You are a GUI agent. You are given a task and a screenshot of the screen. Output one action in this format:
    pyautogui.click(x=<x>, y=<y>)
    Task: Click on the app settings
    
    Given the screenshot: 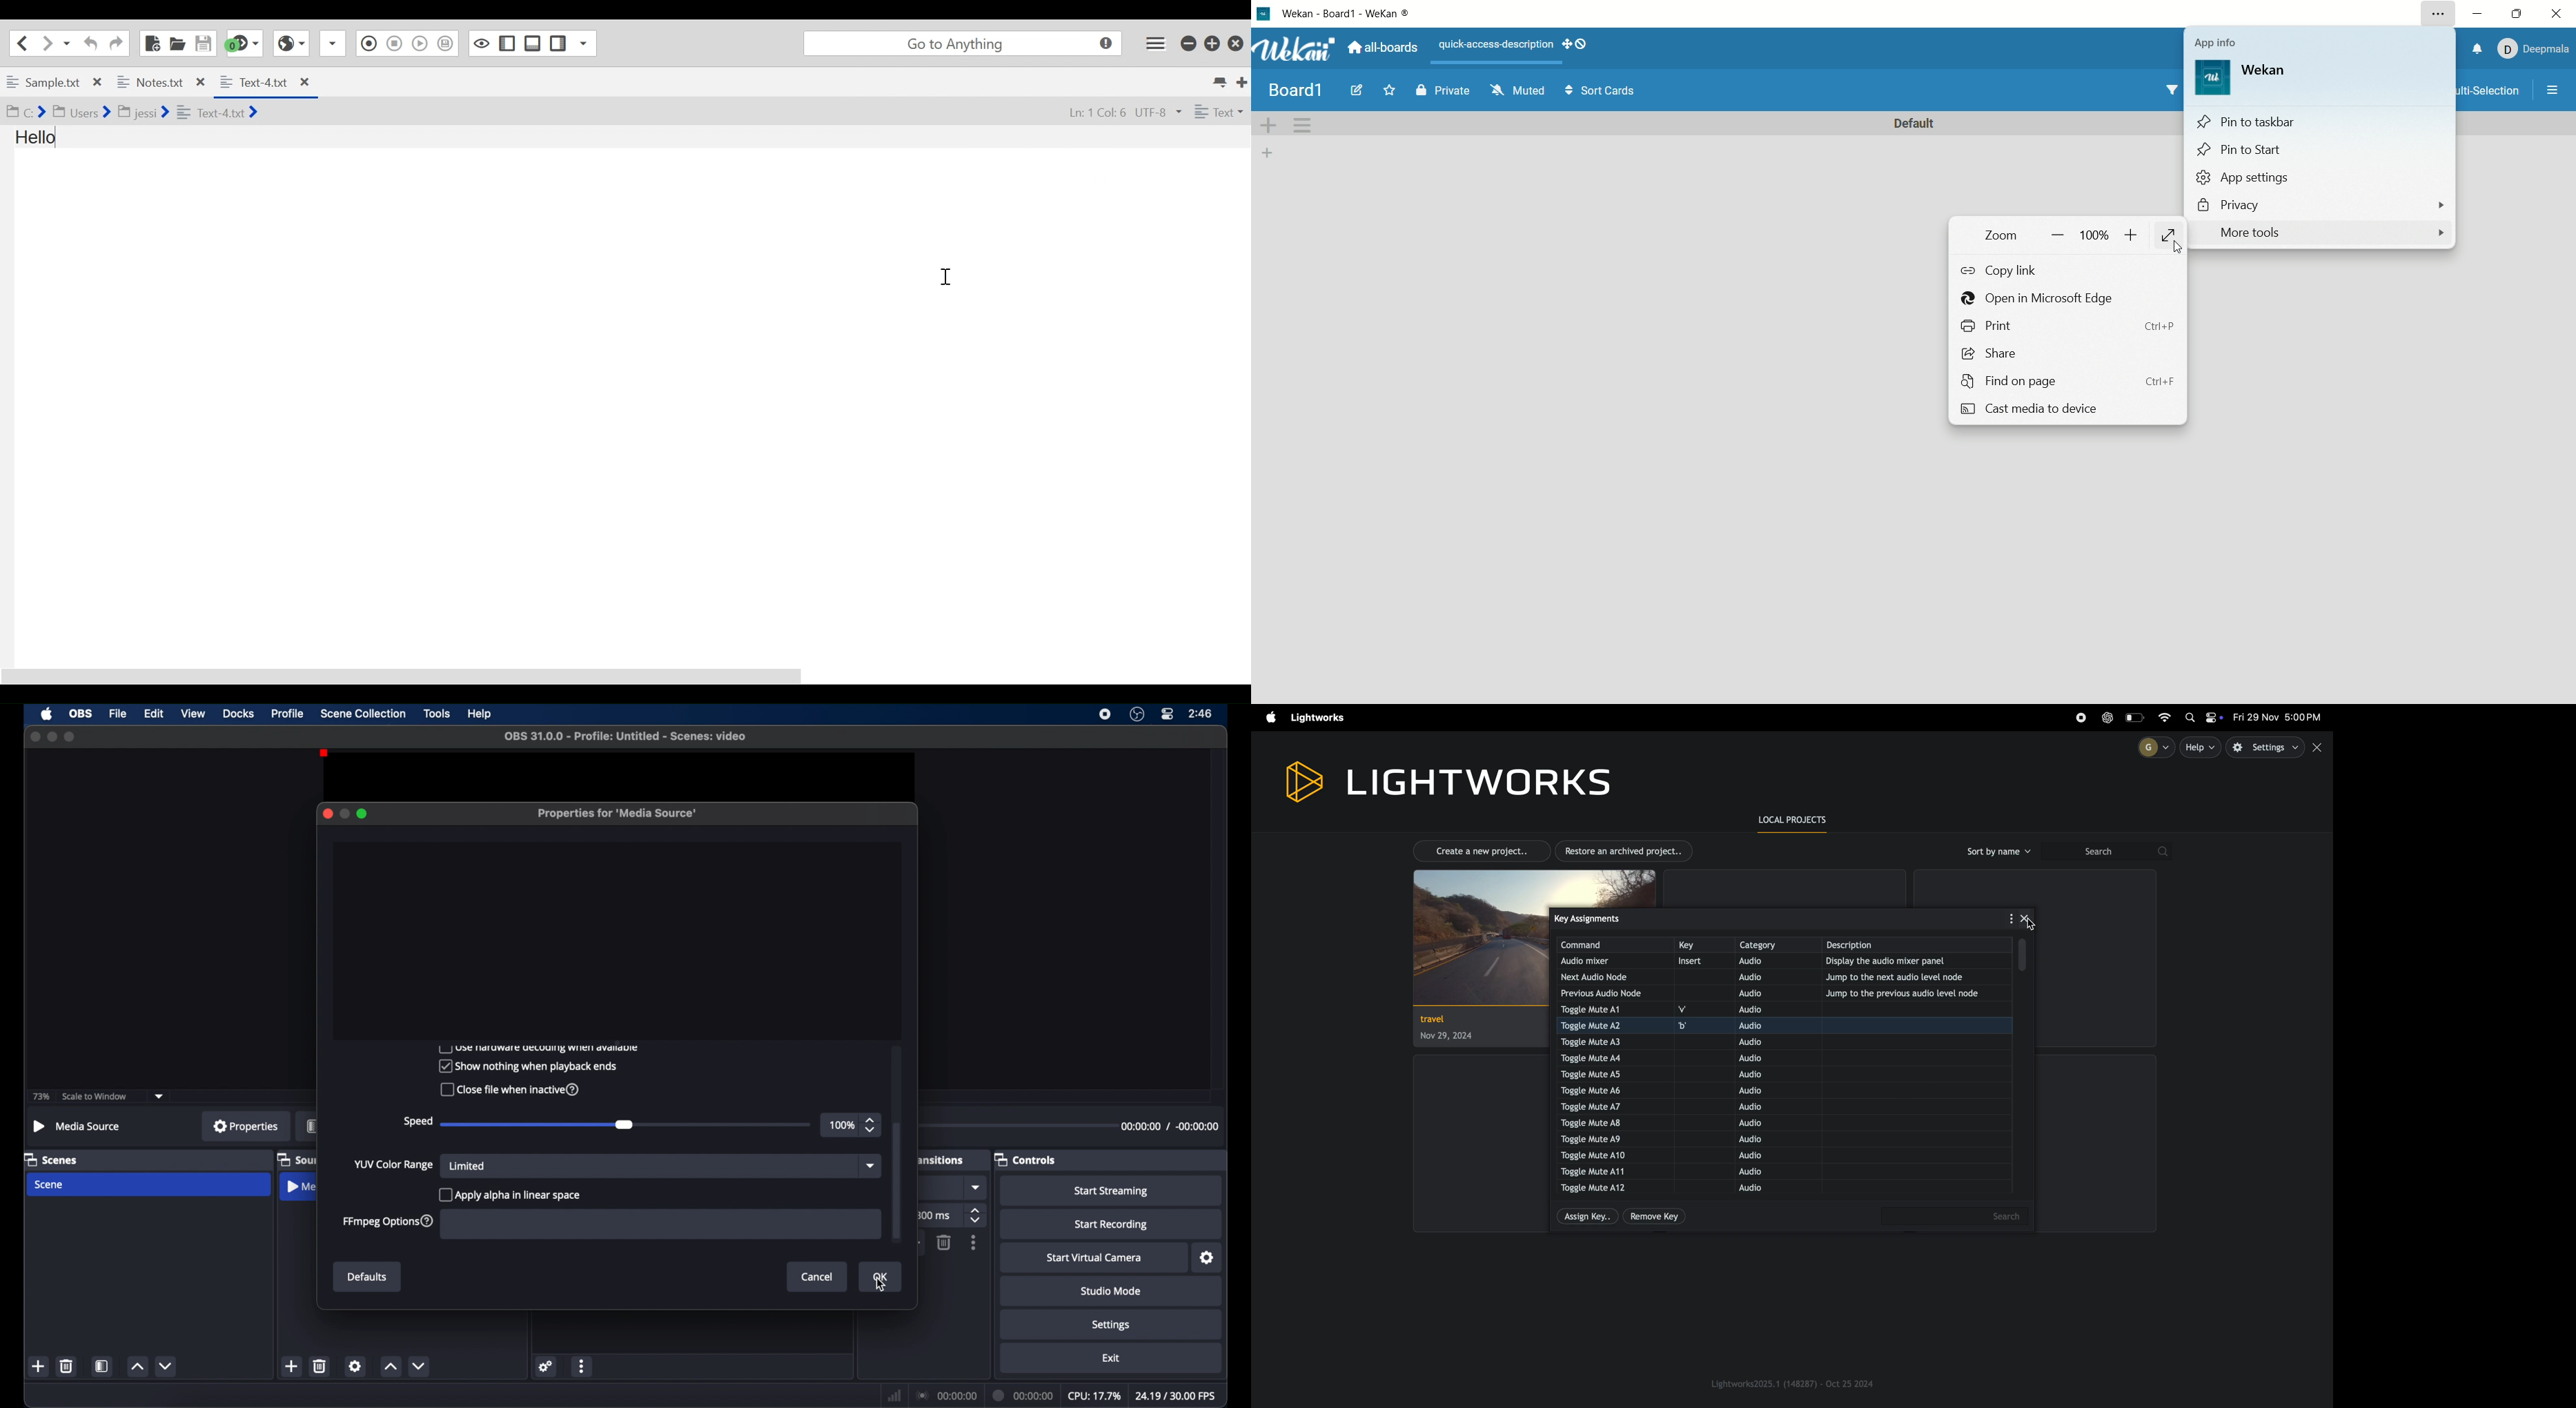 What is the action you would take?
    pyautogui.click(x=2320, y=177)
    